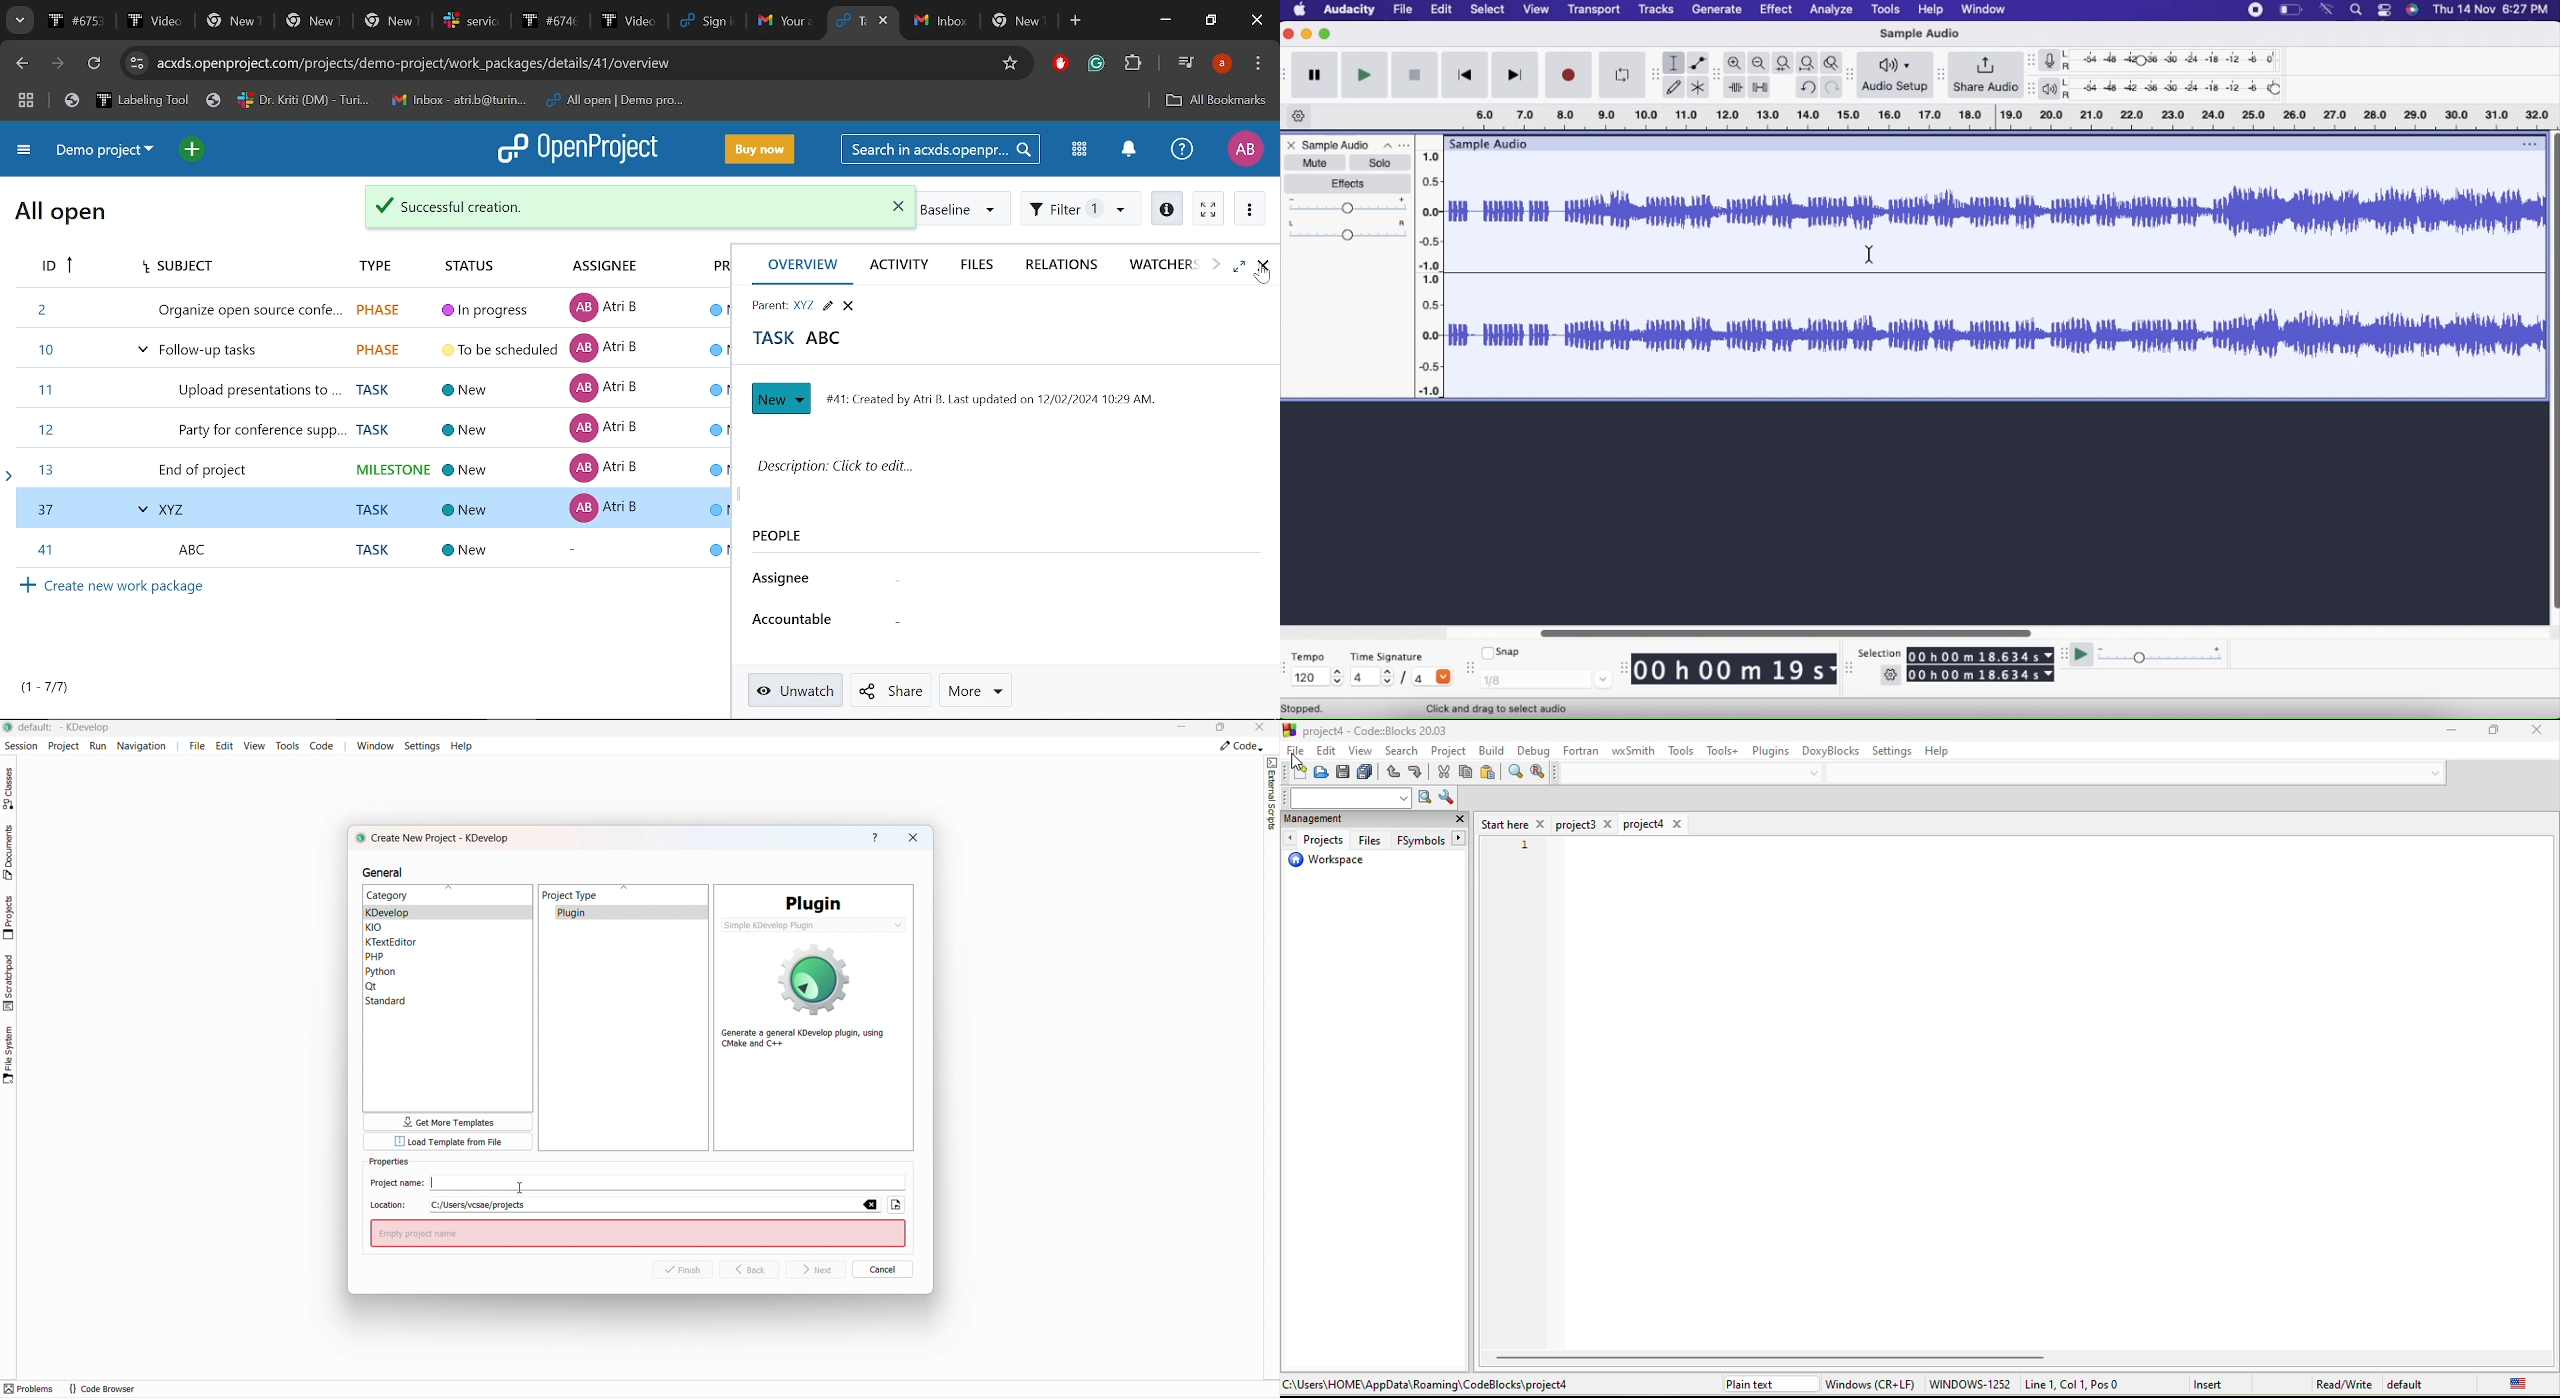 This screenshot has height=1400, width=2576. I want to click on Sample Audio, so click(1338, 145).